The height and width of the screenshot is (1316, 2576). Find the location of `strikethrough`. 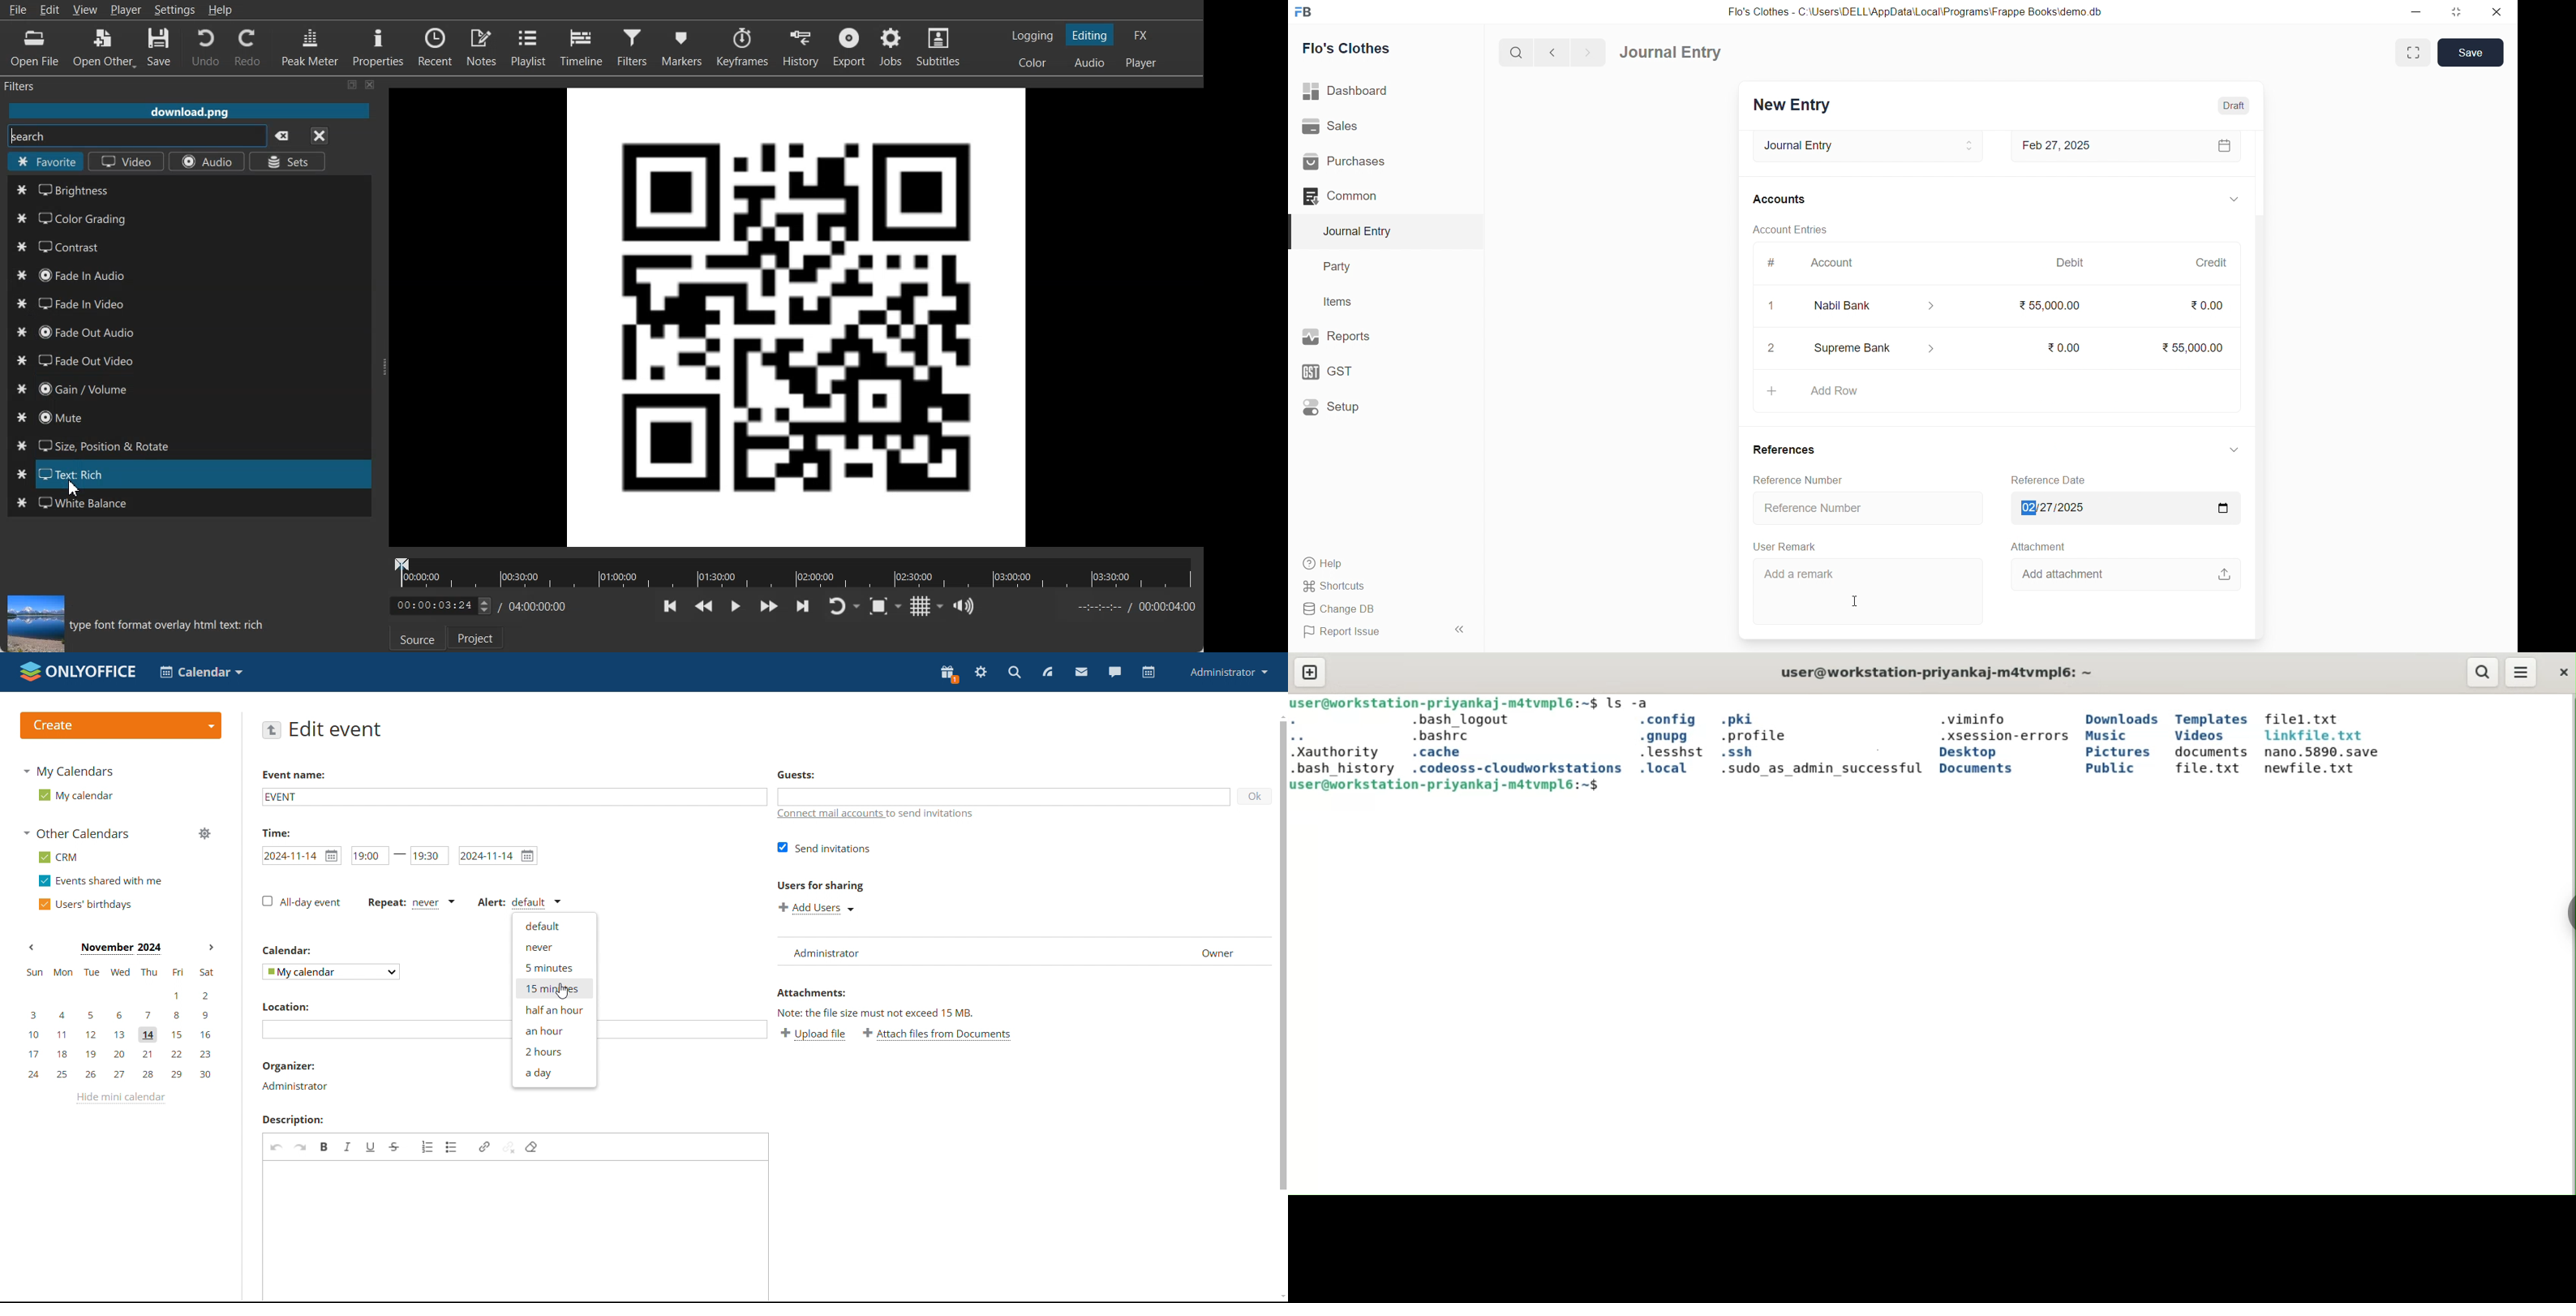

strikethrough is located at coordinates (394, 1148).